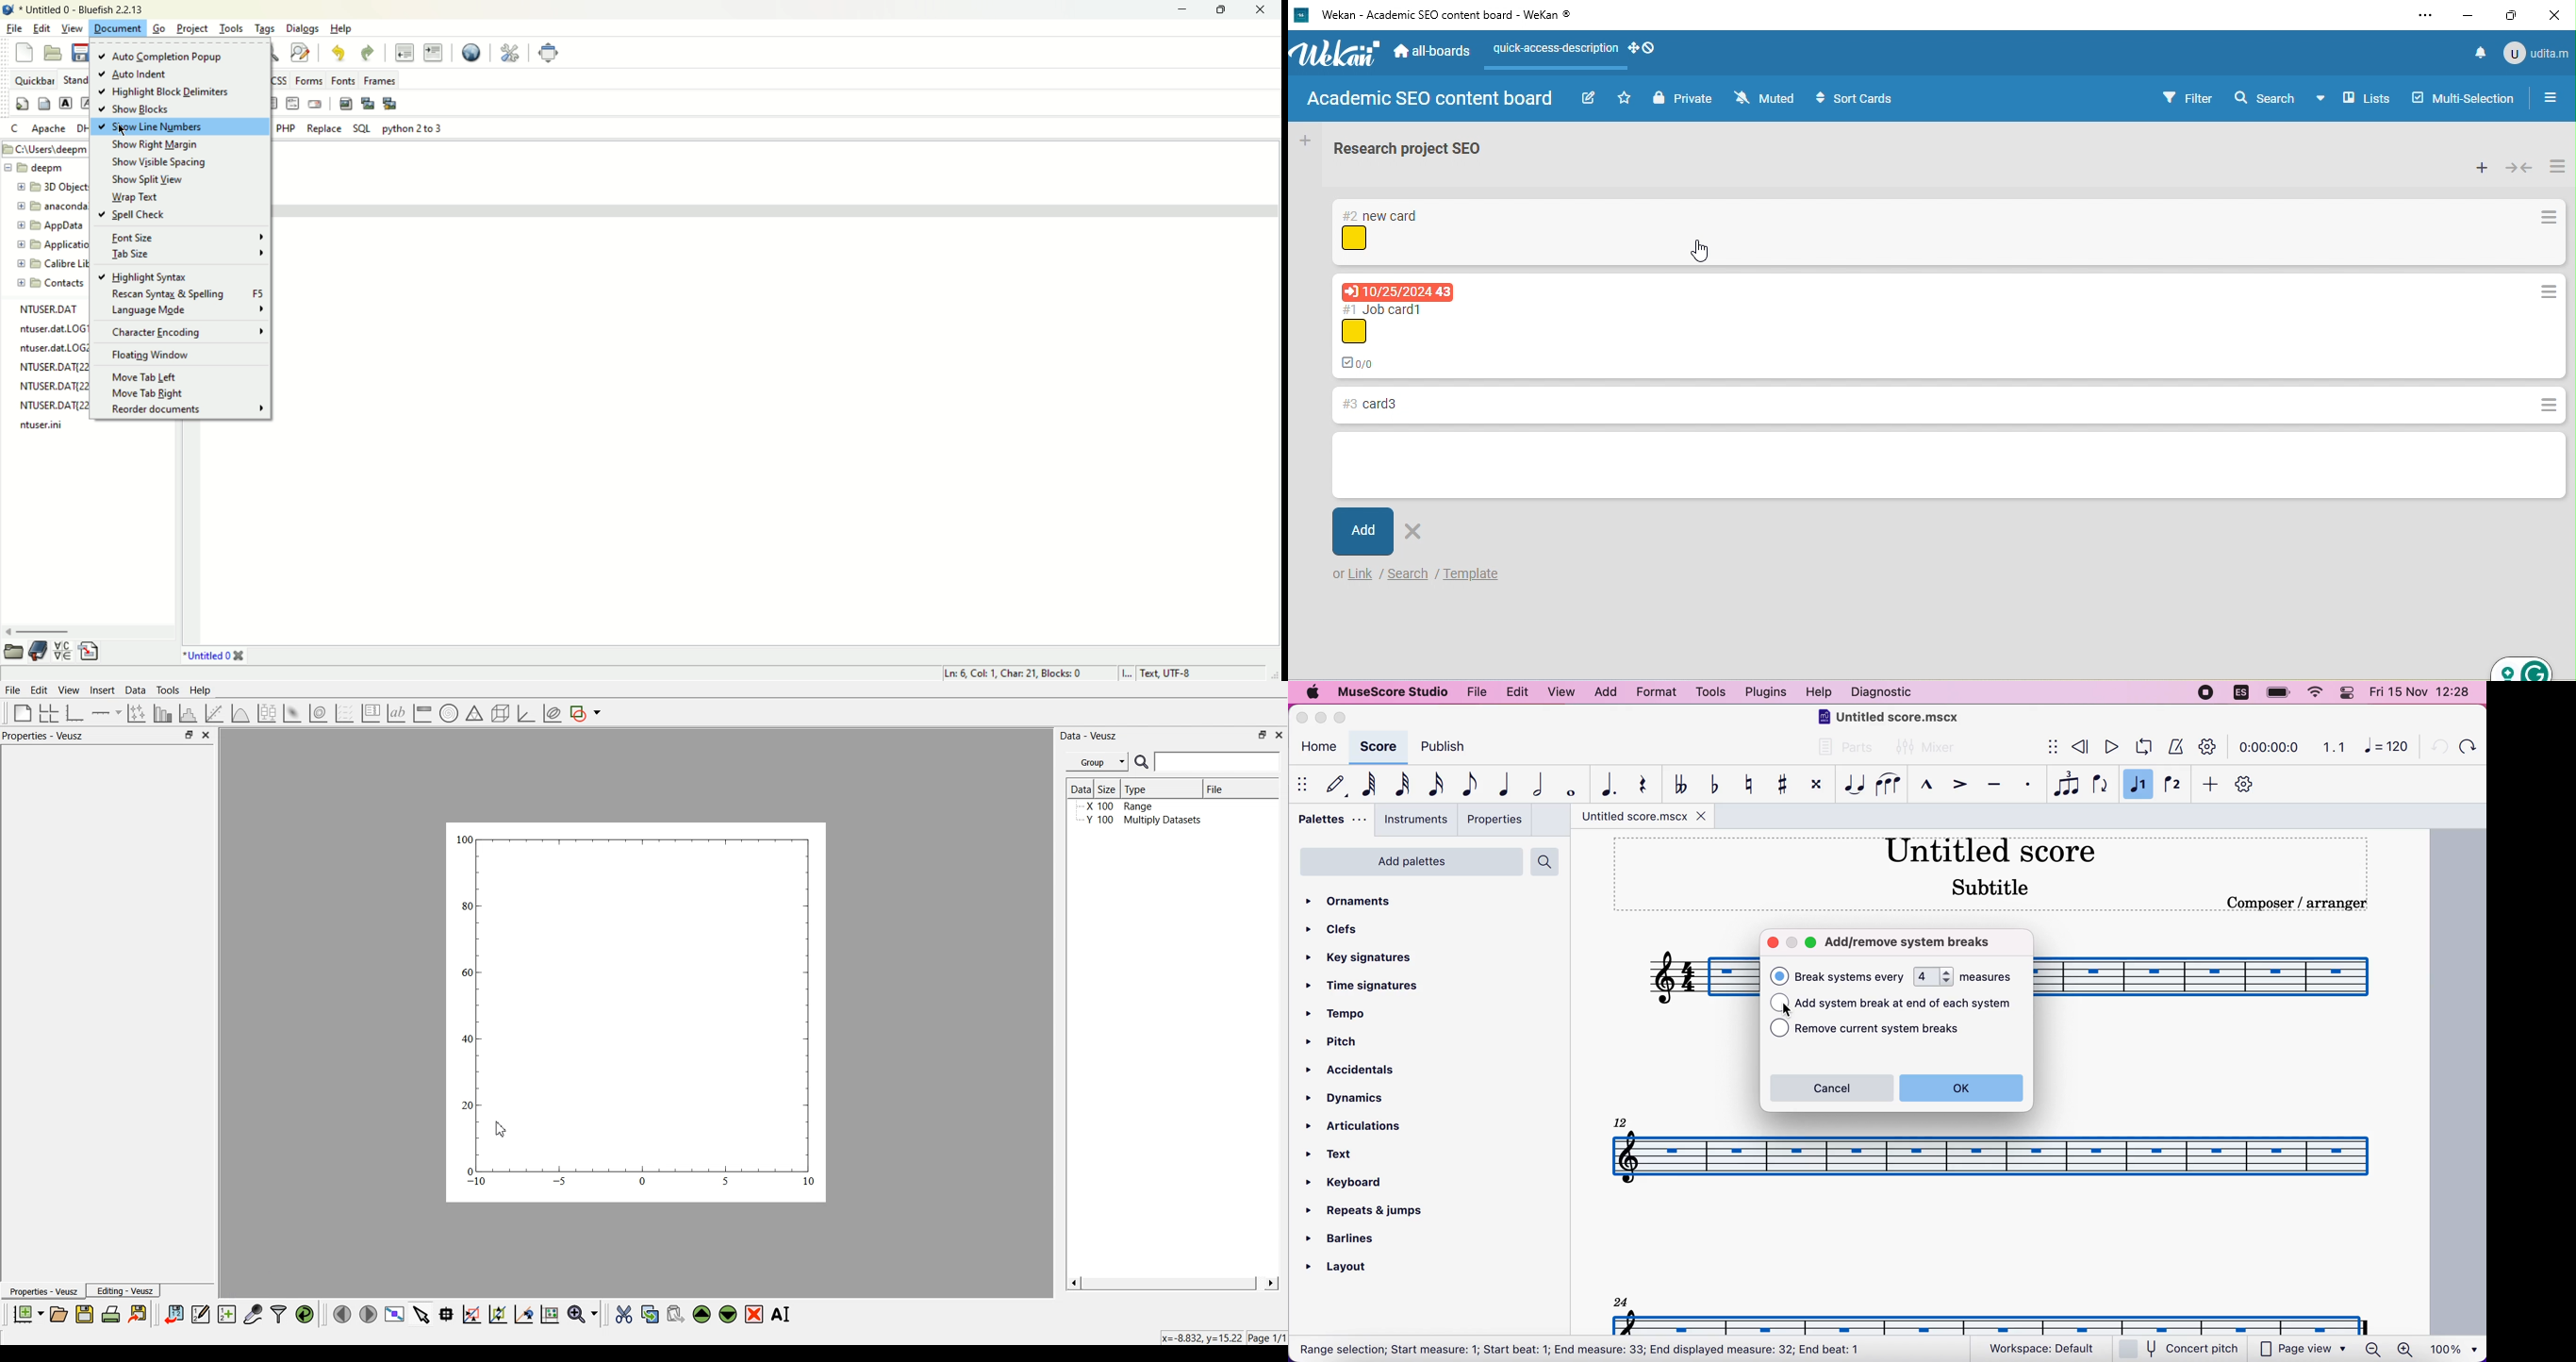 The height and width of the screenshot is (1372, 2576). I want to click on slur, so click(1888, 784).